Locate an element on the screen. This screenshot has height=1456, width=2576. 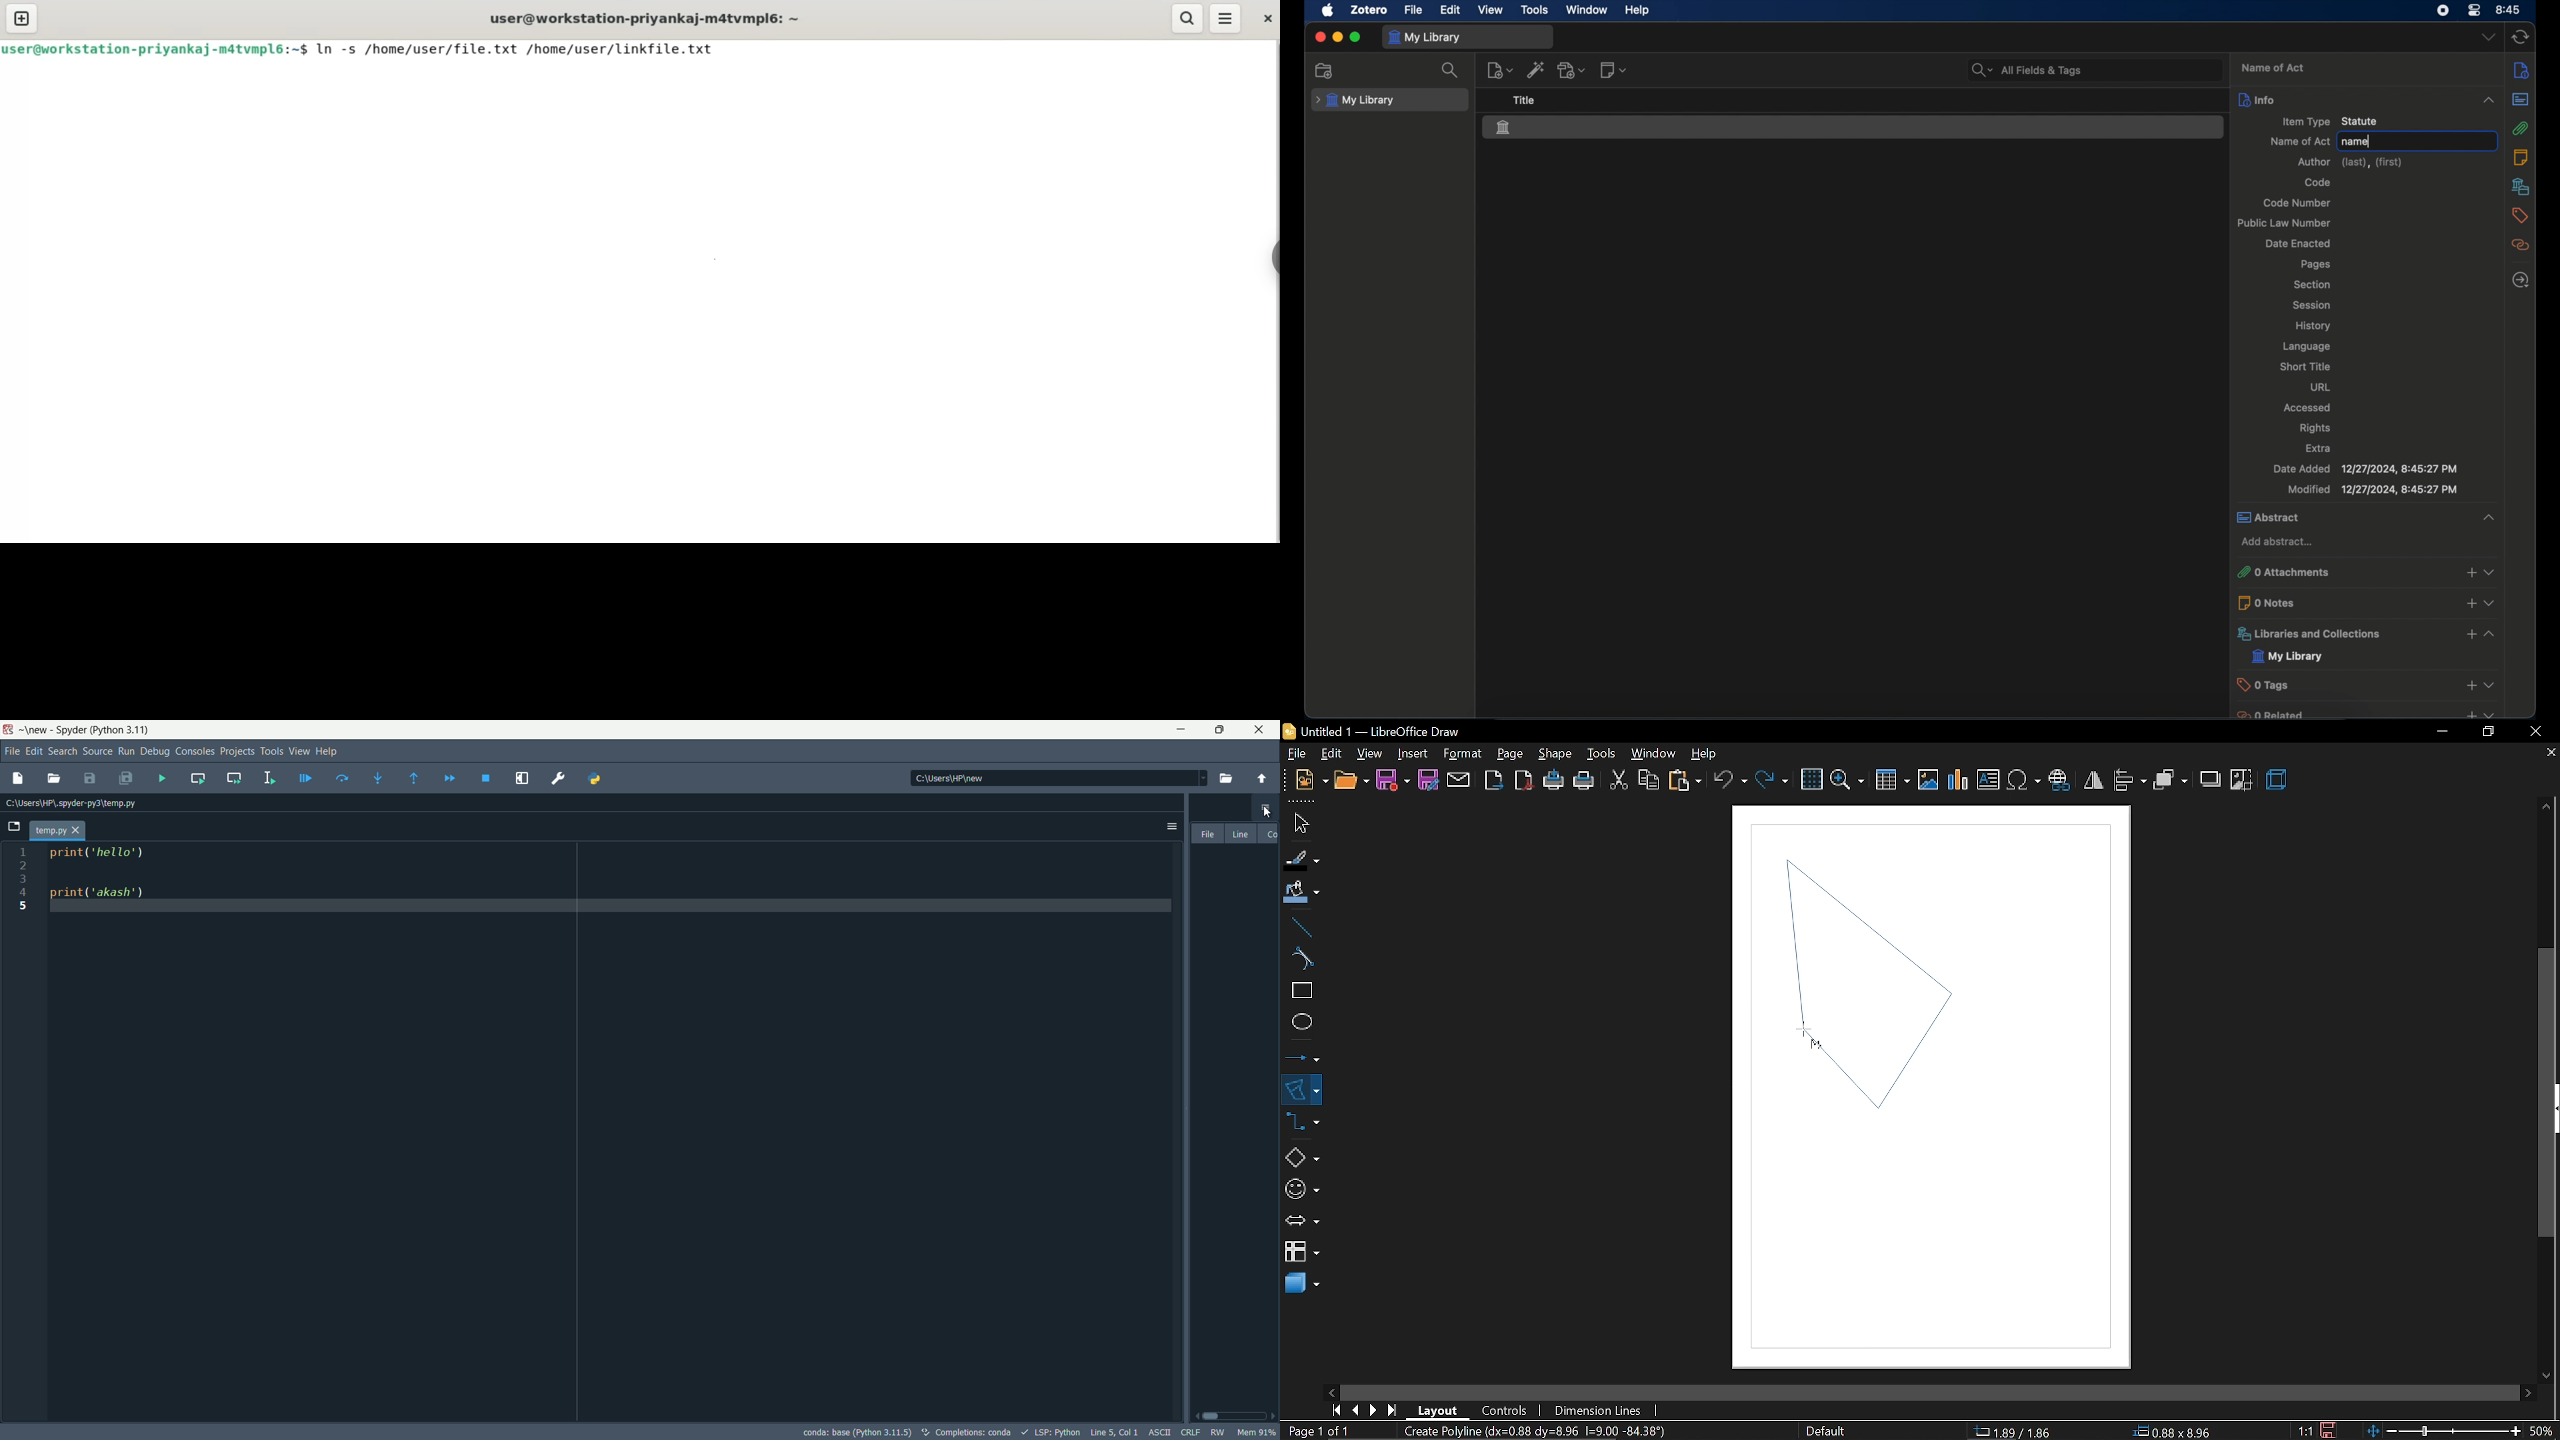
cursor is located at coordinates (1267, 814).